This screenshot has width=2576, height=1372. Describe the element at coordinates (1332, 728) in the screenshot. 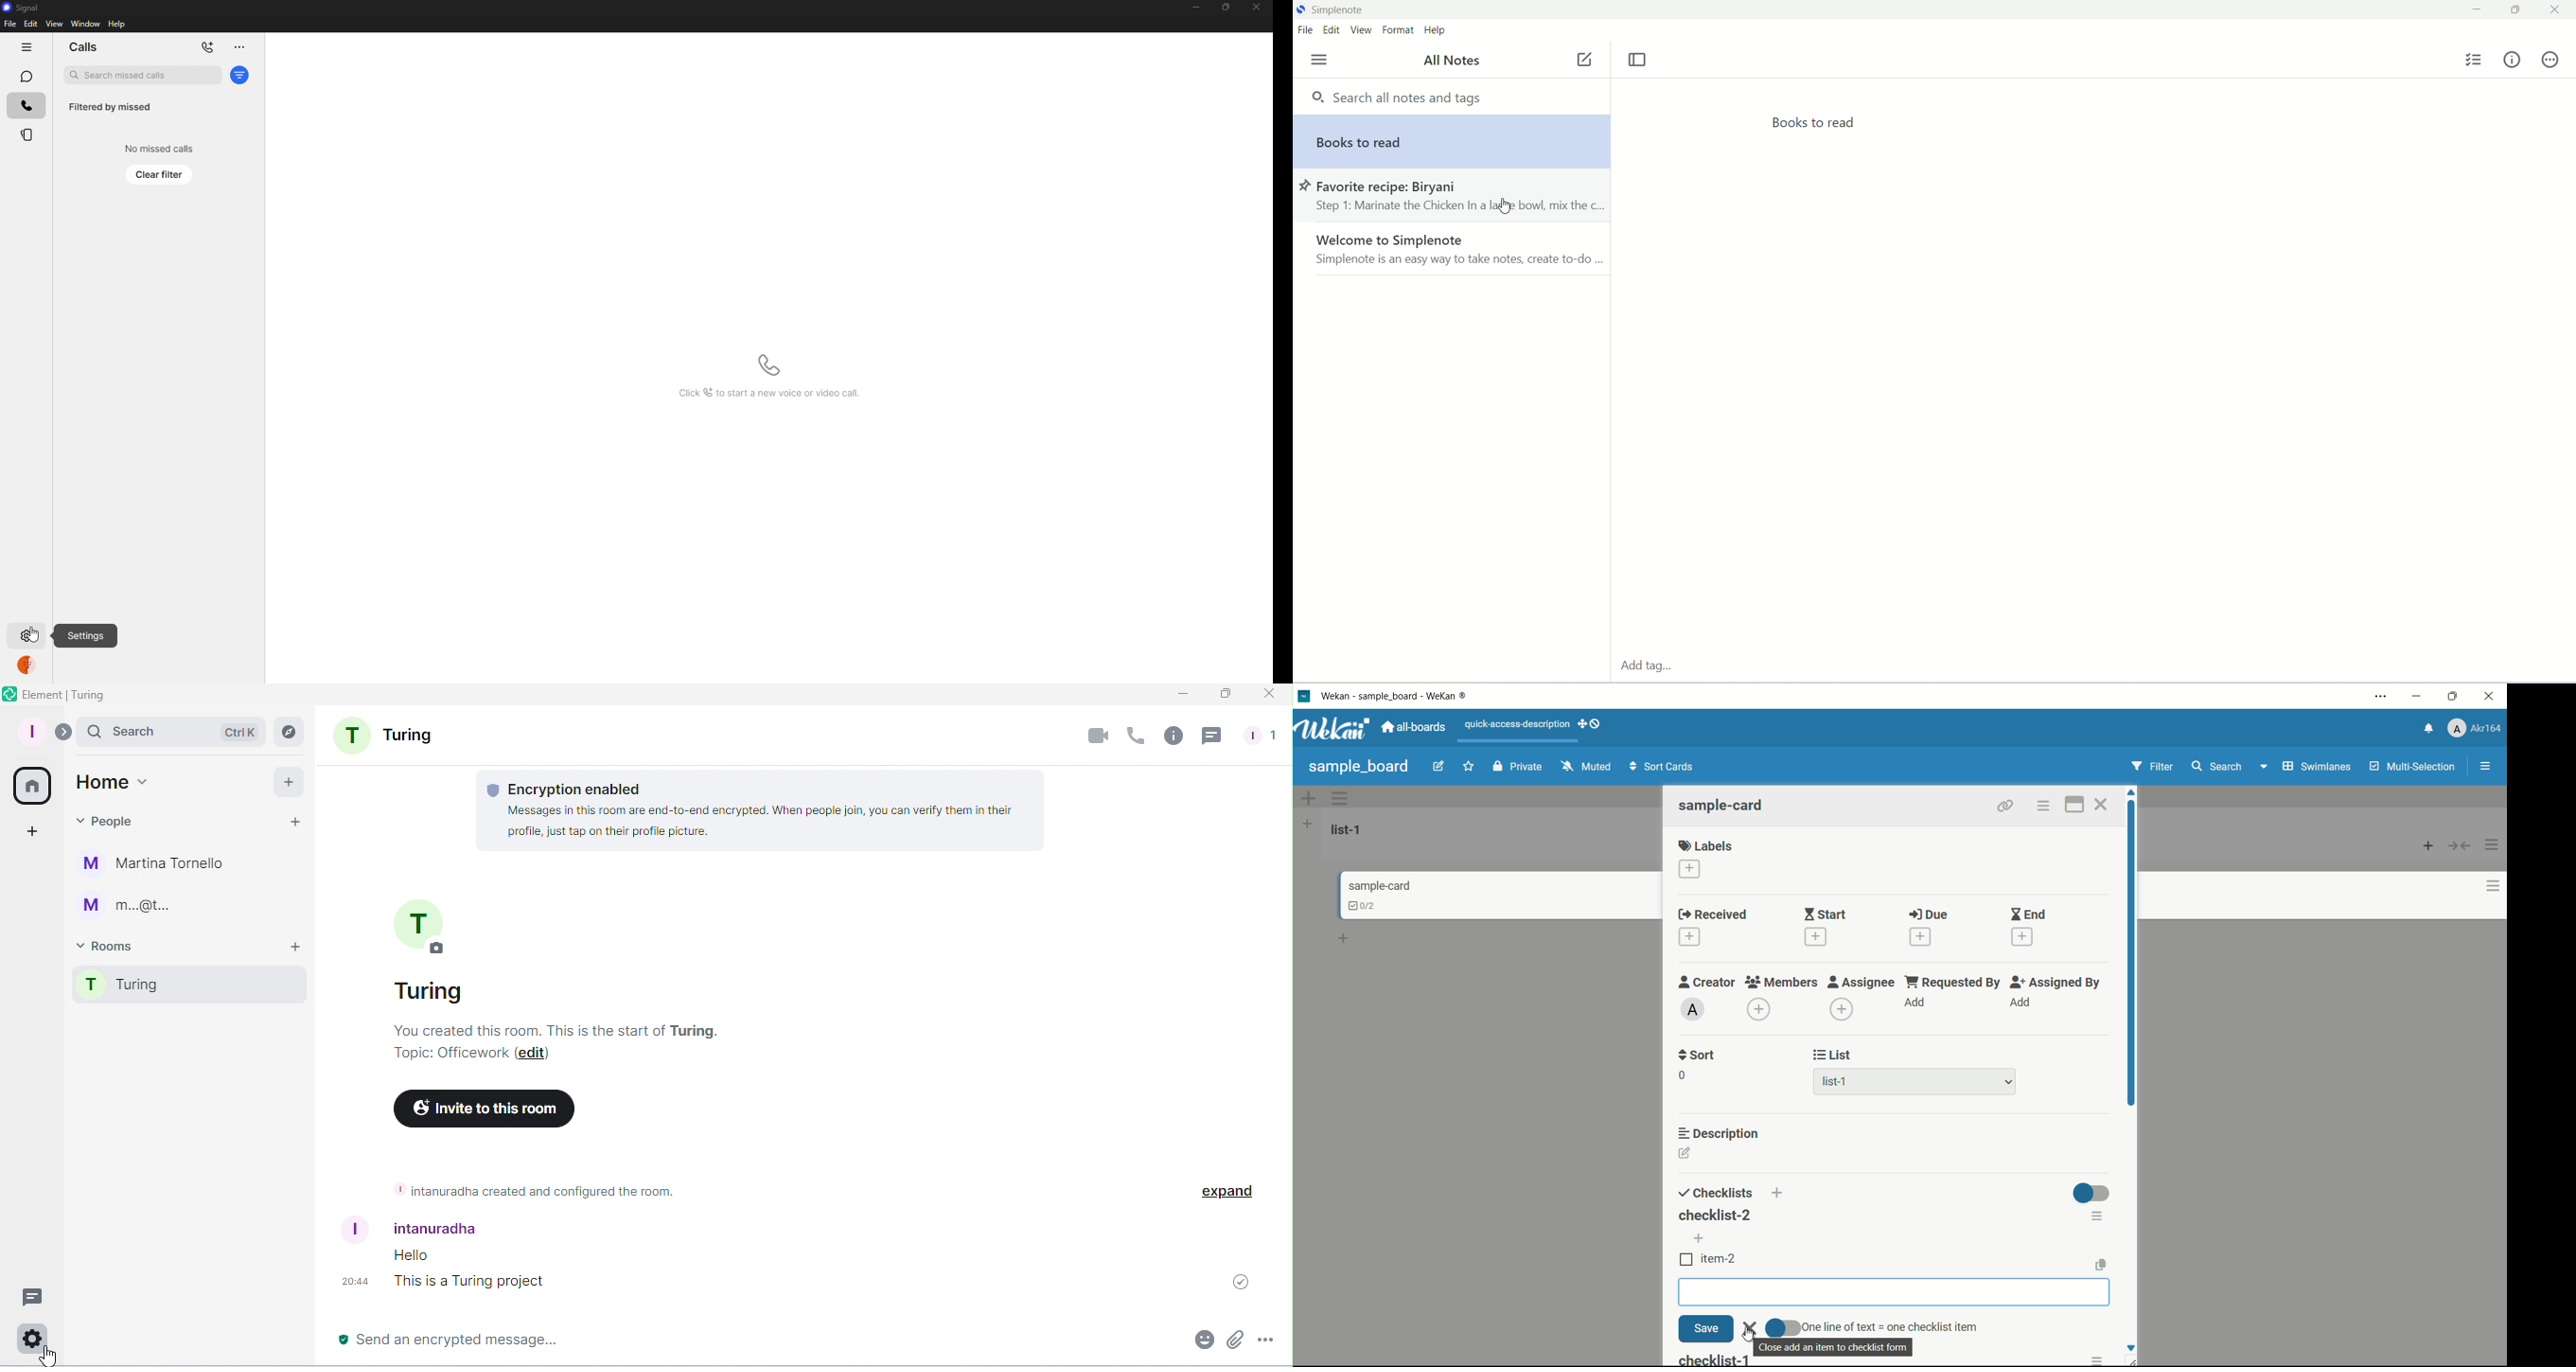

I see `app logo` at that location.